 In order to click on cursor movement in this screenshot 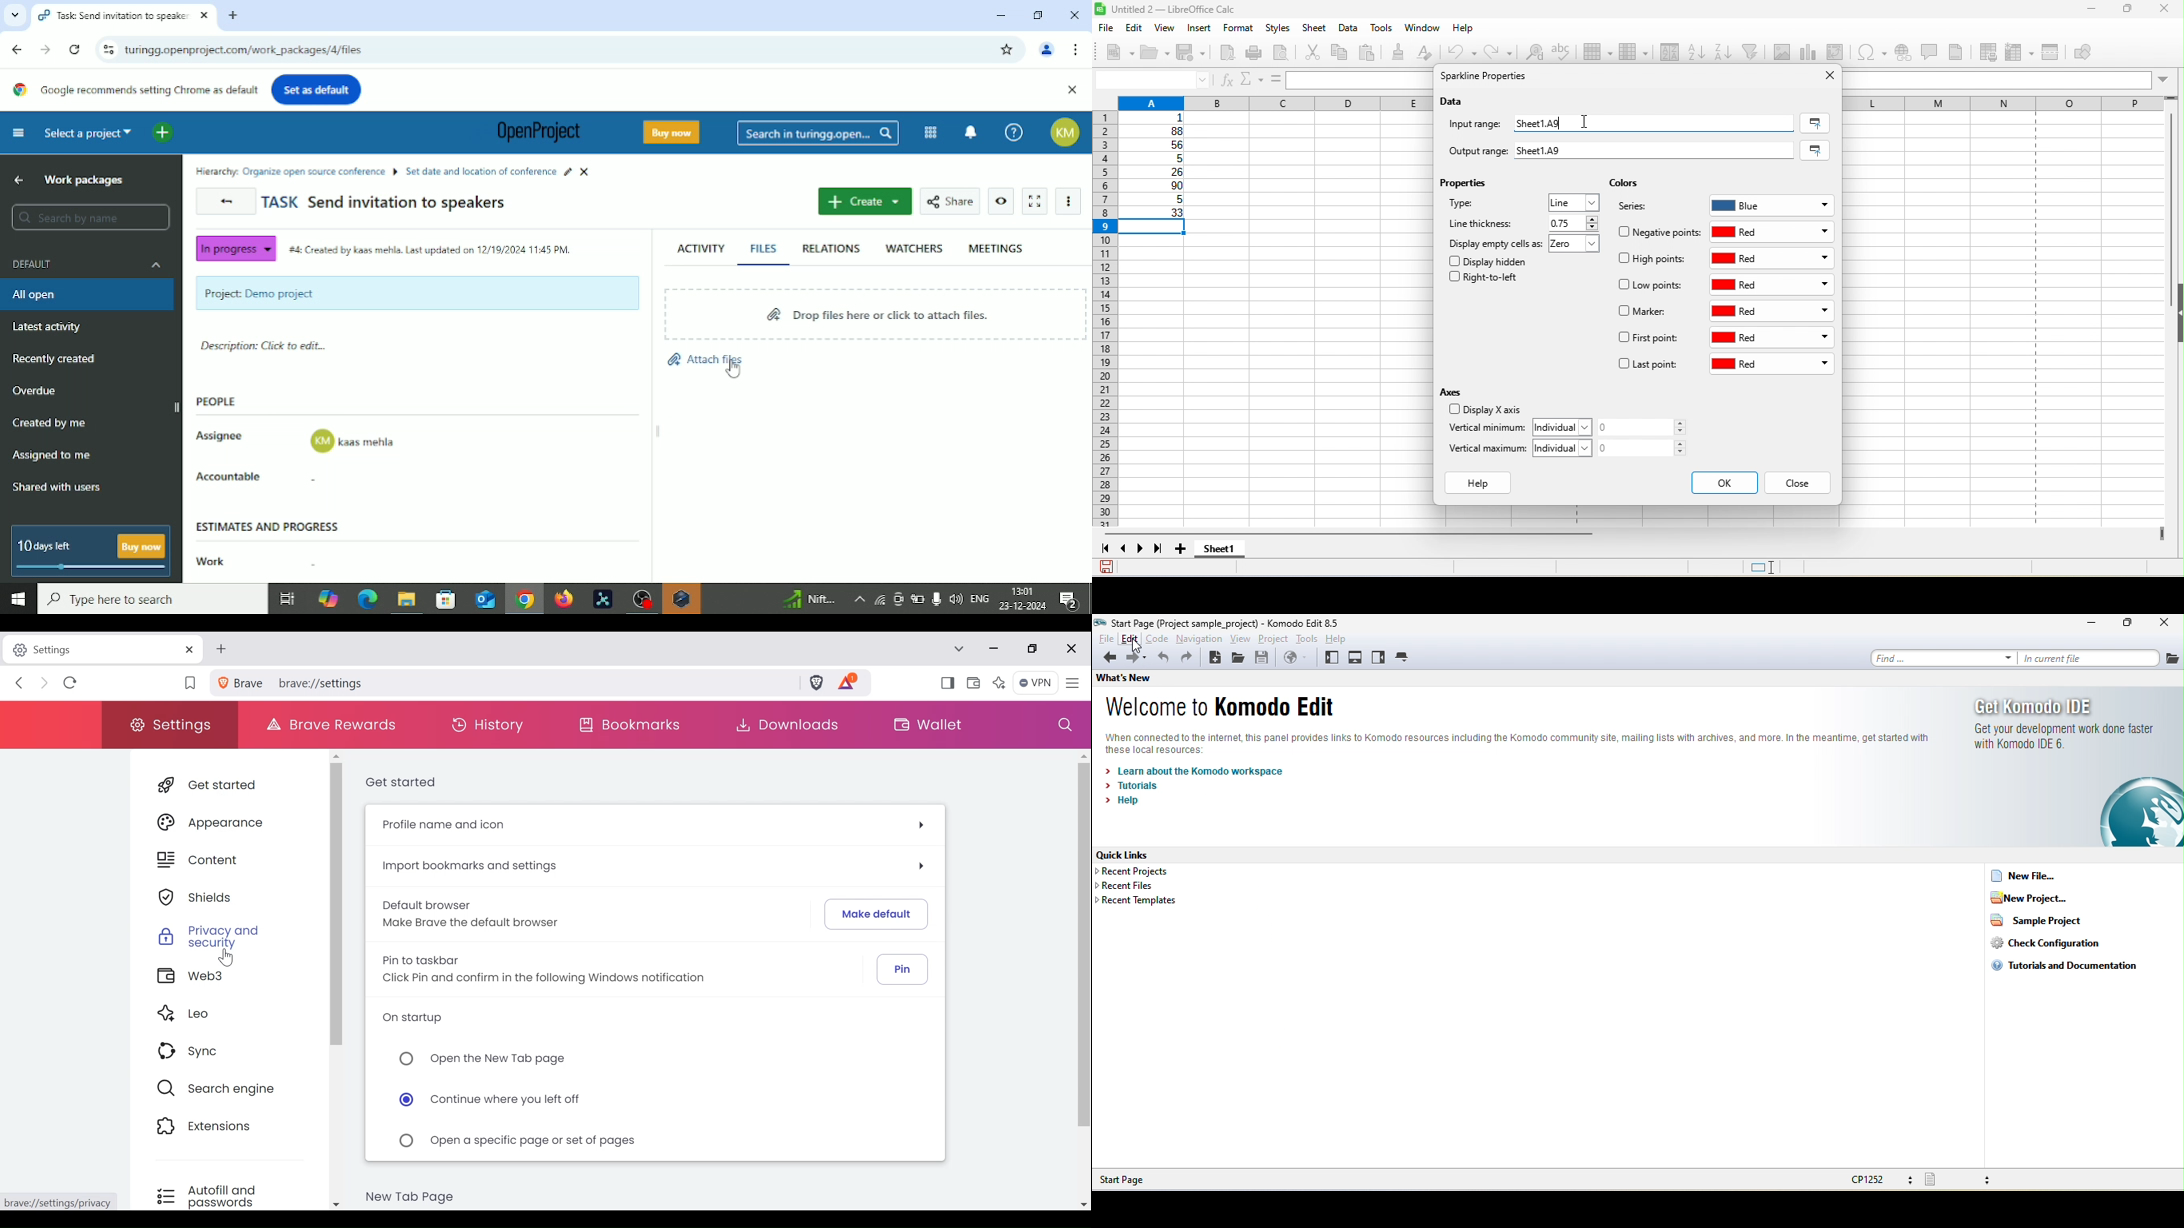, I will do `click(1587, 120)`.